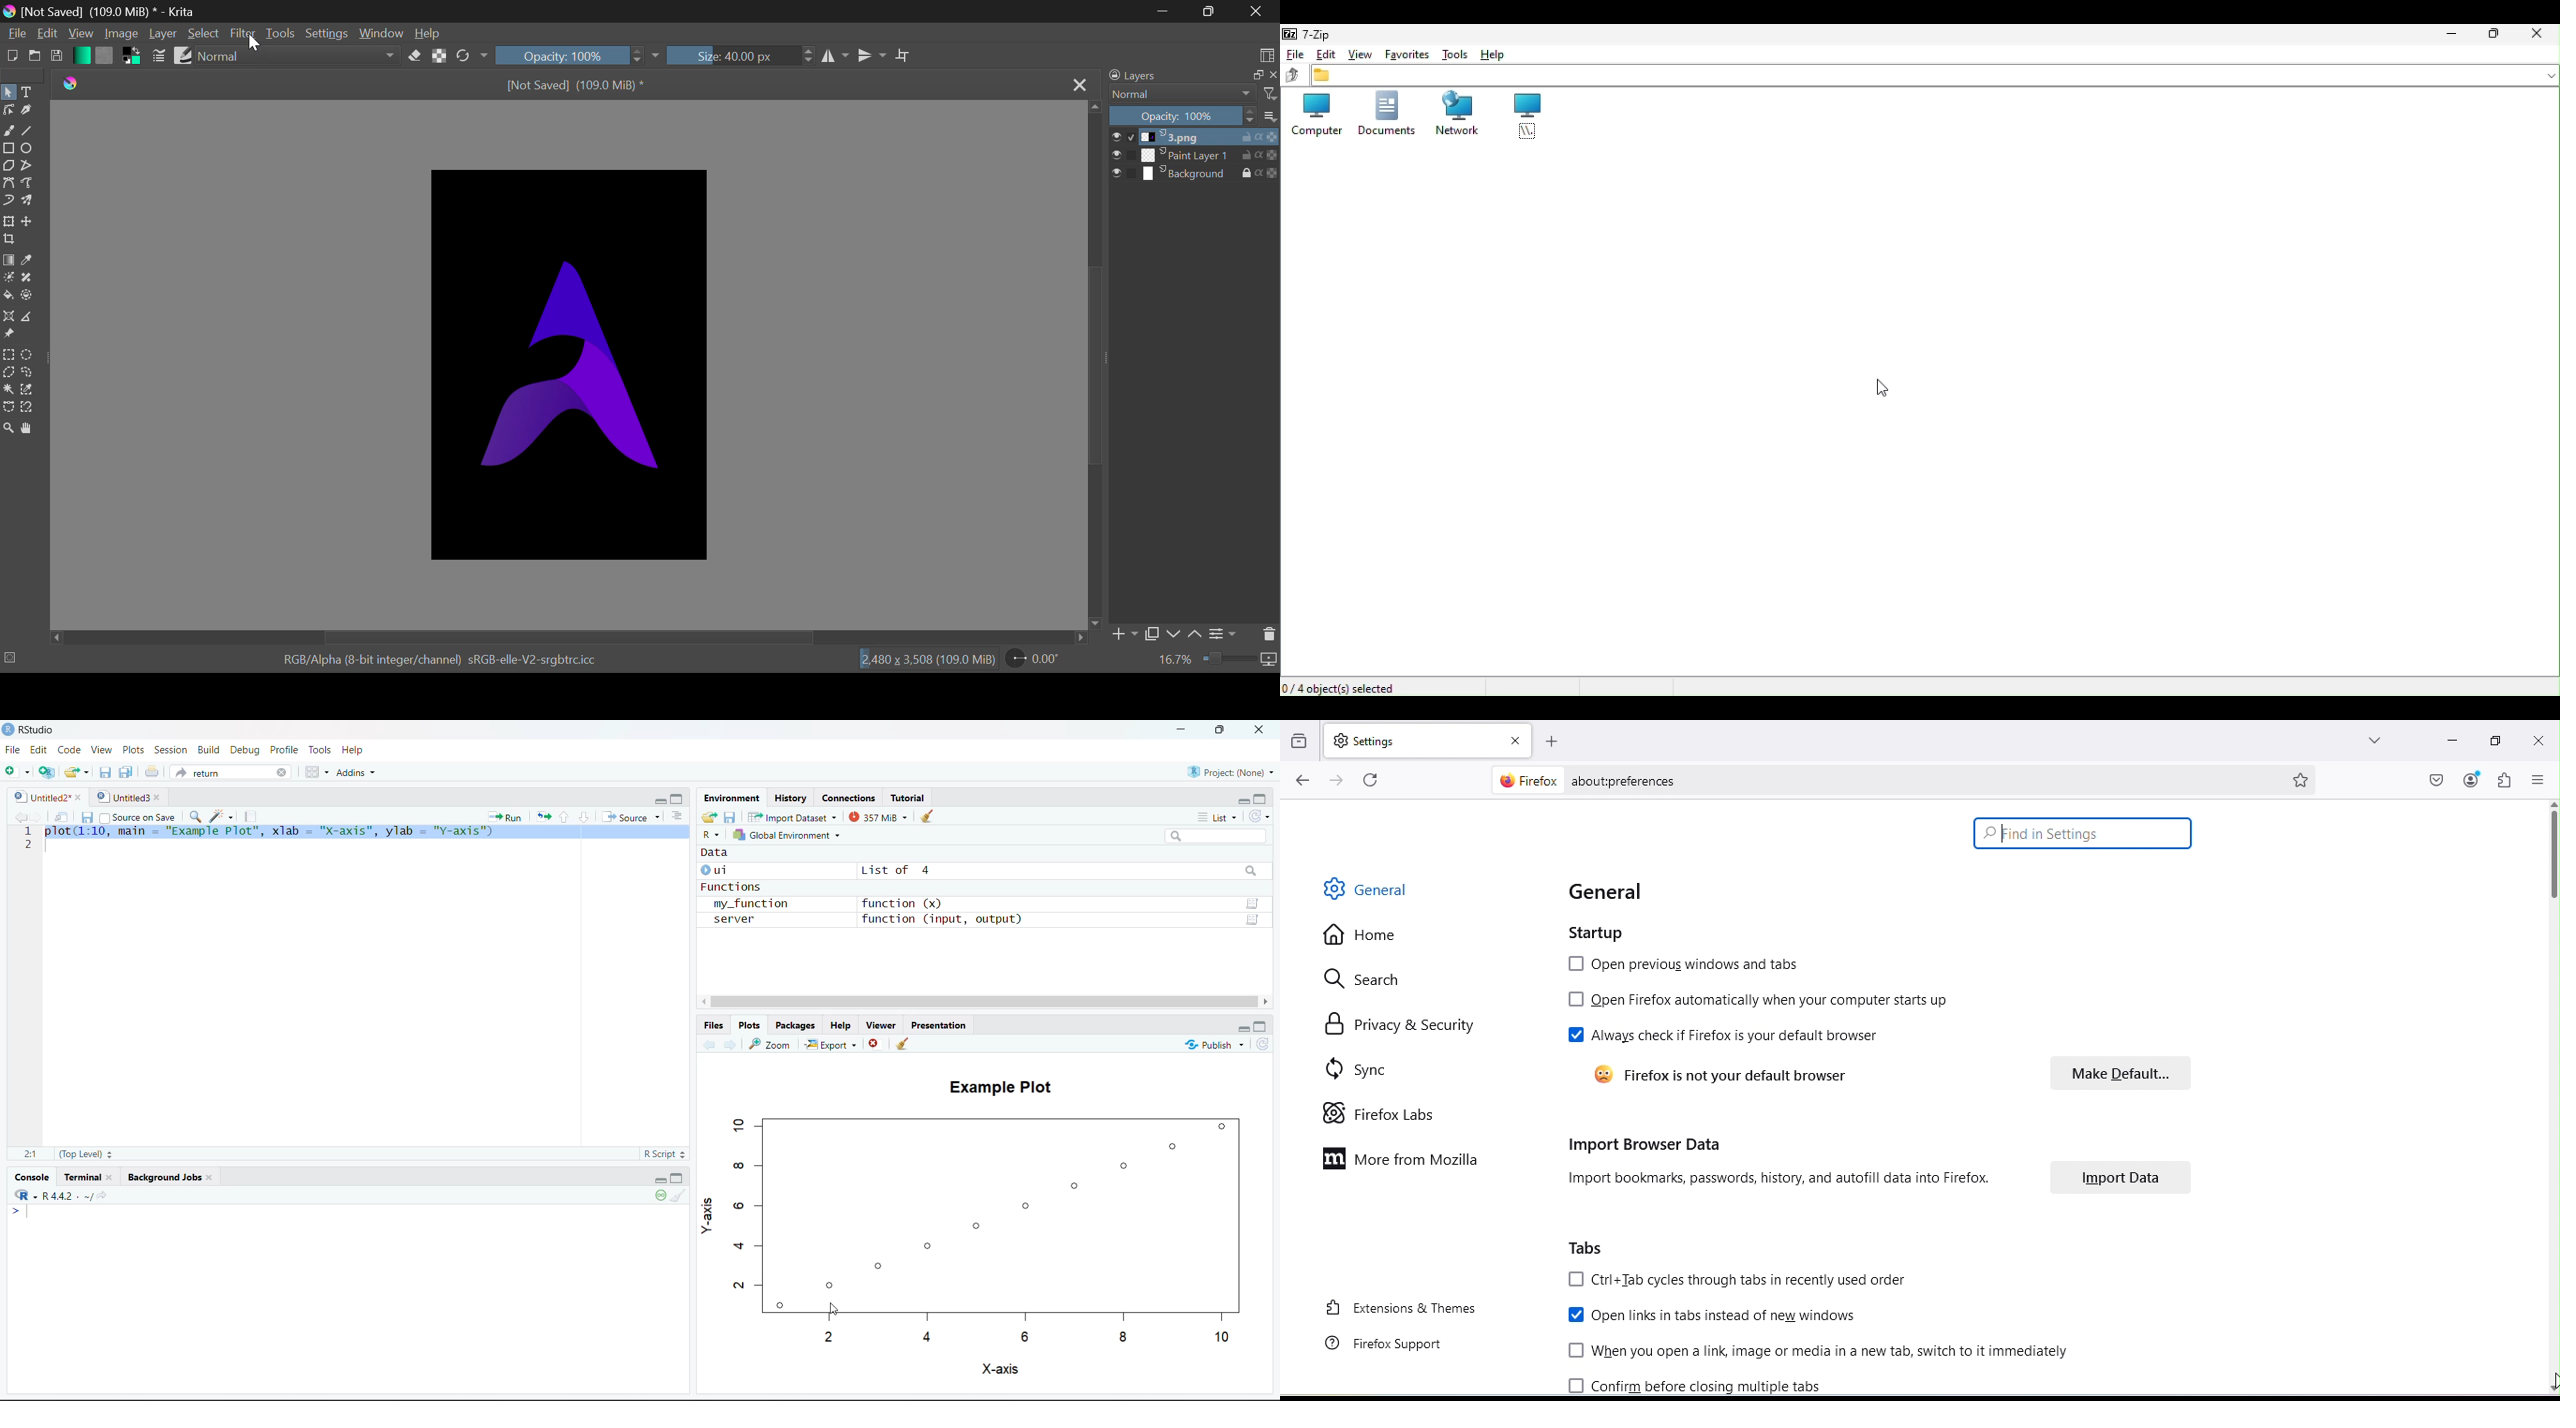 Image resolution: width=2576 pixels, height=1428 pixels. What do you see at coordinates (850, 797) in the screenshot?
I see `Coordinates` at bounding box center [850, 797].